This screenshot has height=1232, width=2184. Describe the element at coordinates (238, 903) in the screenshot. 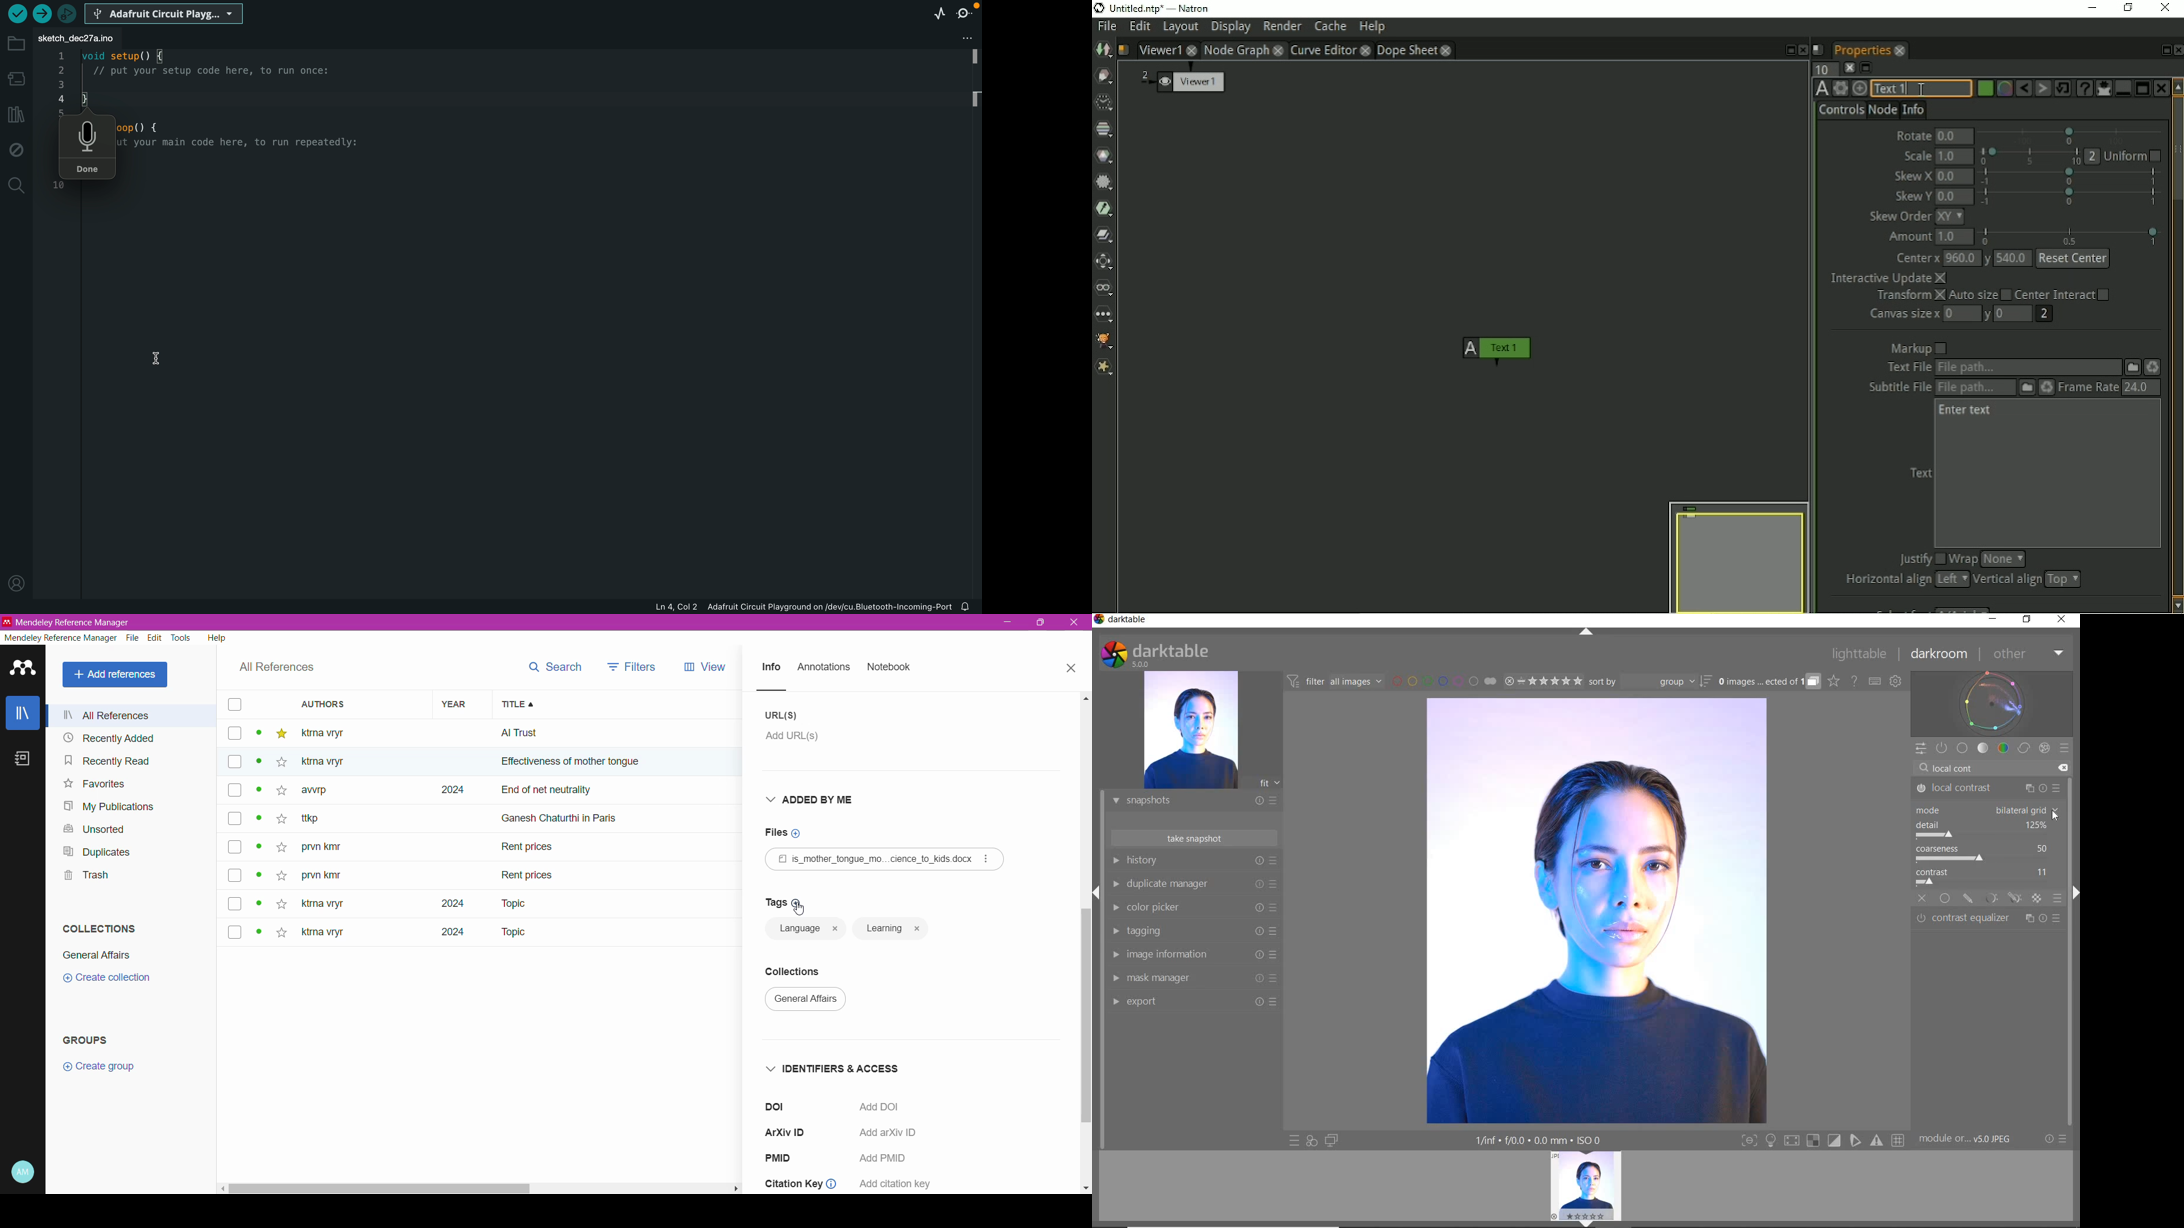

I see `box` at that location.